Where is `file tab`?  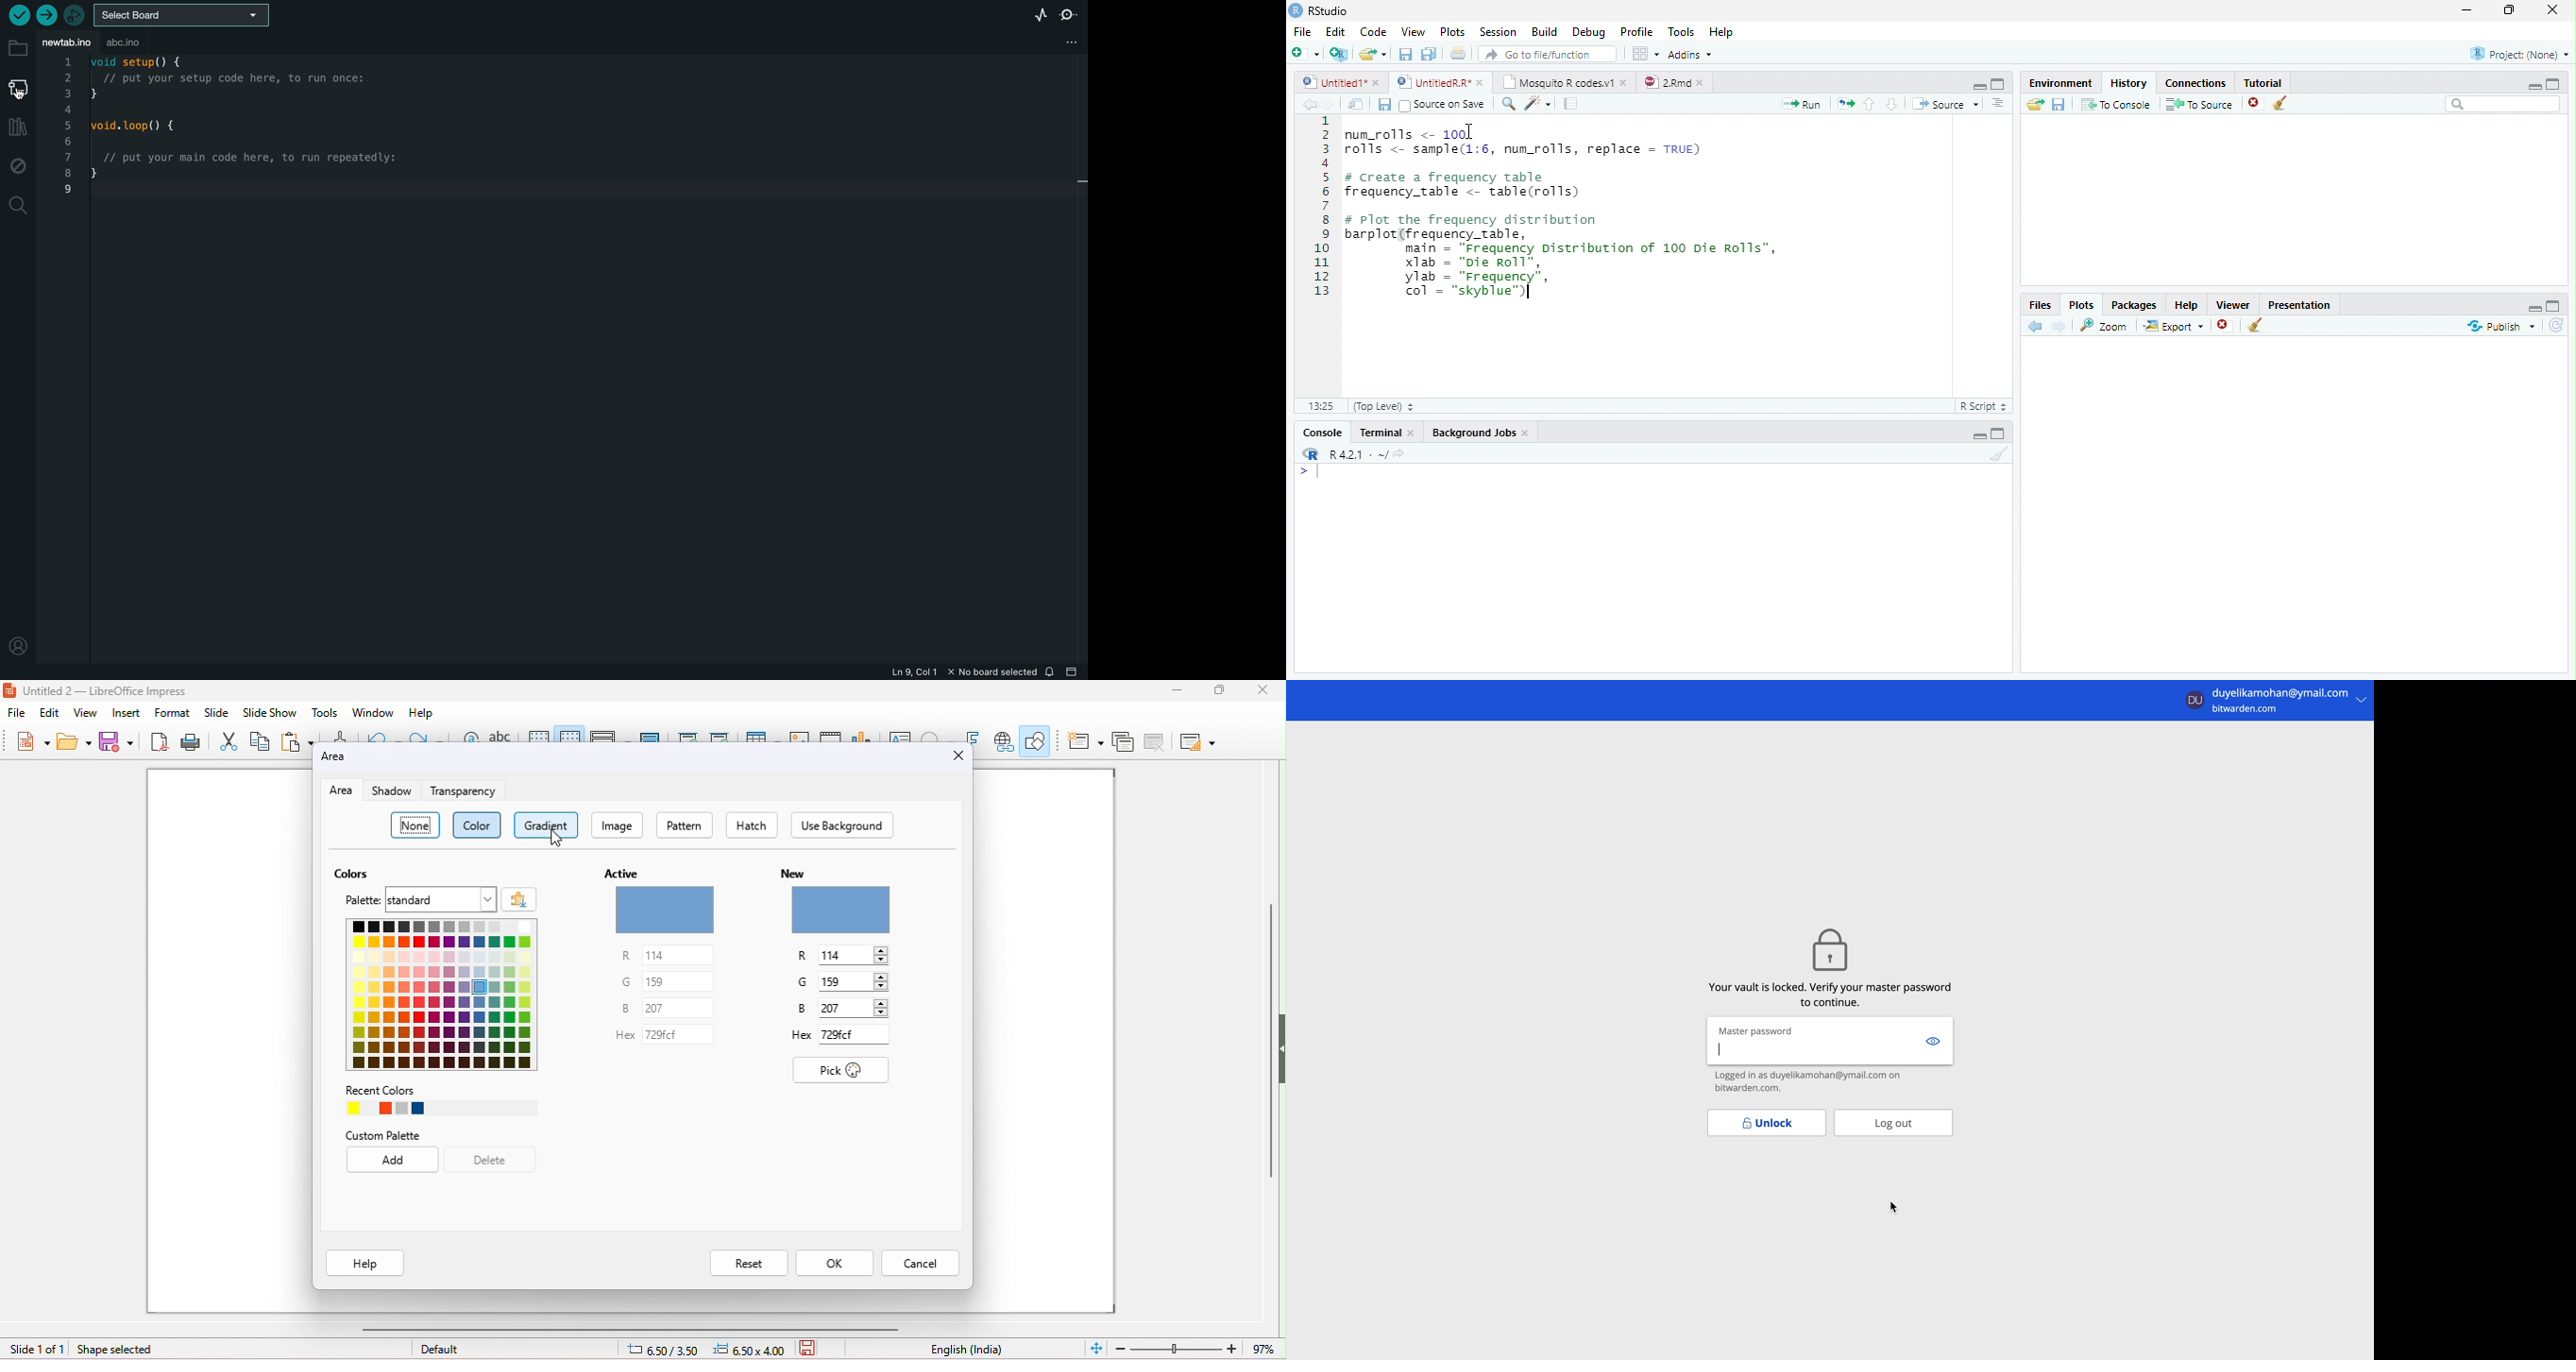
file tab is located at coordinates (66, 42).